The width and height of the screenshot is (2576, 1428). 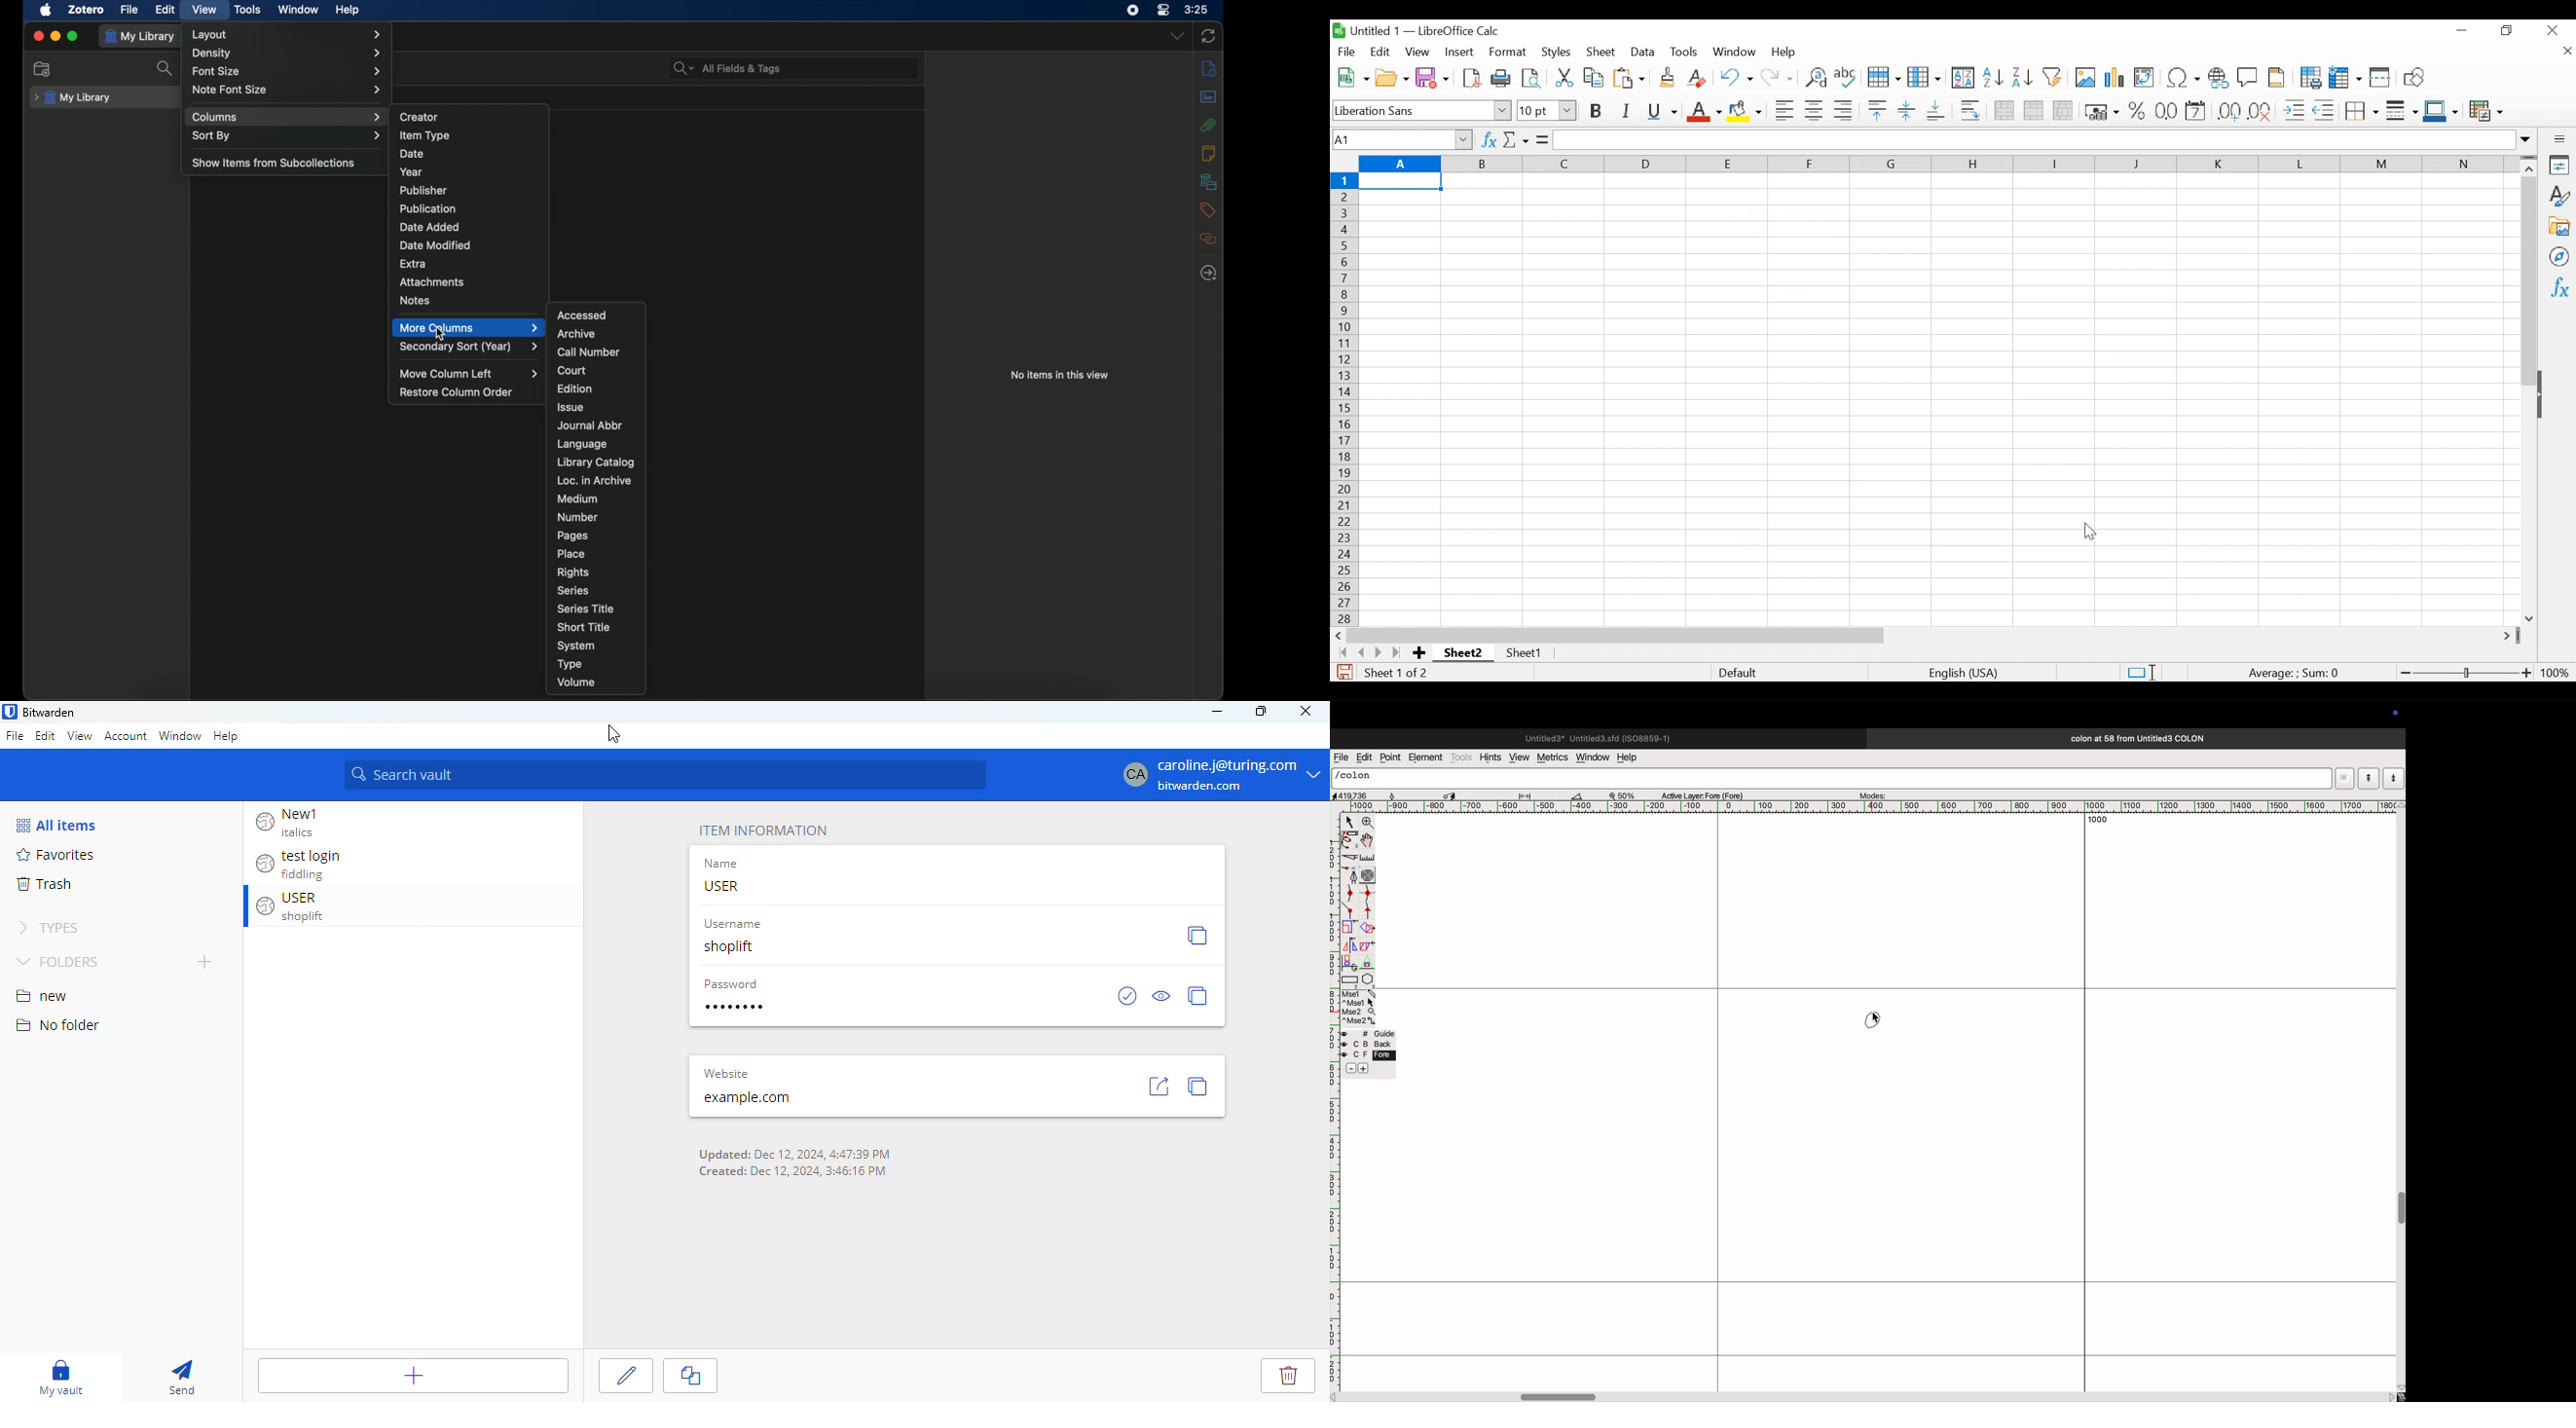 What do you see at coordinates (298, 865) in the screenshot?
I see `test login   fiddling` at bounding box center [298, 865].